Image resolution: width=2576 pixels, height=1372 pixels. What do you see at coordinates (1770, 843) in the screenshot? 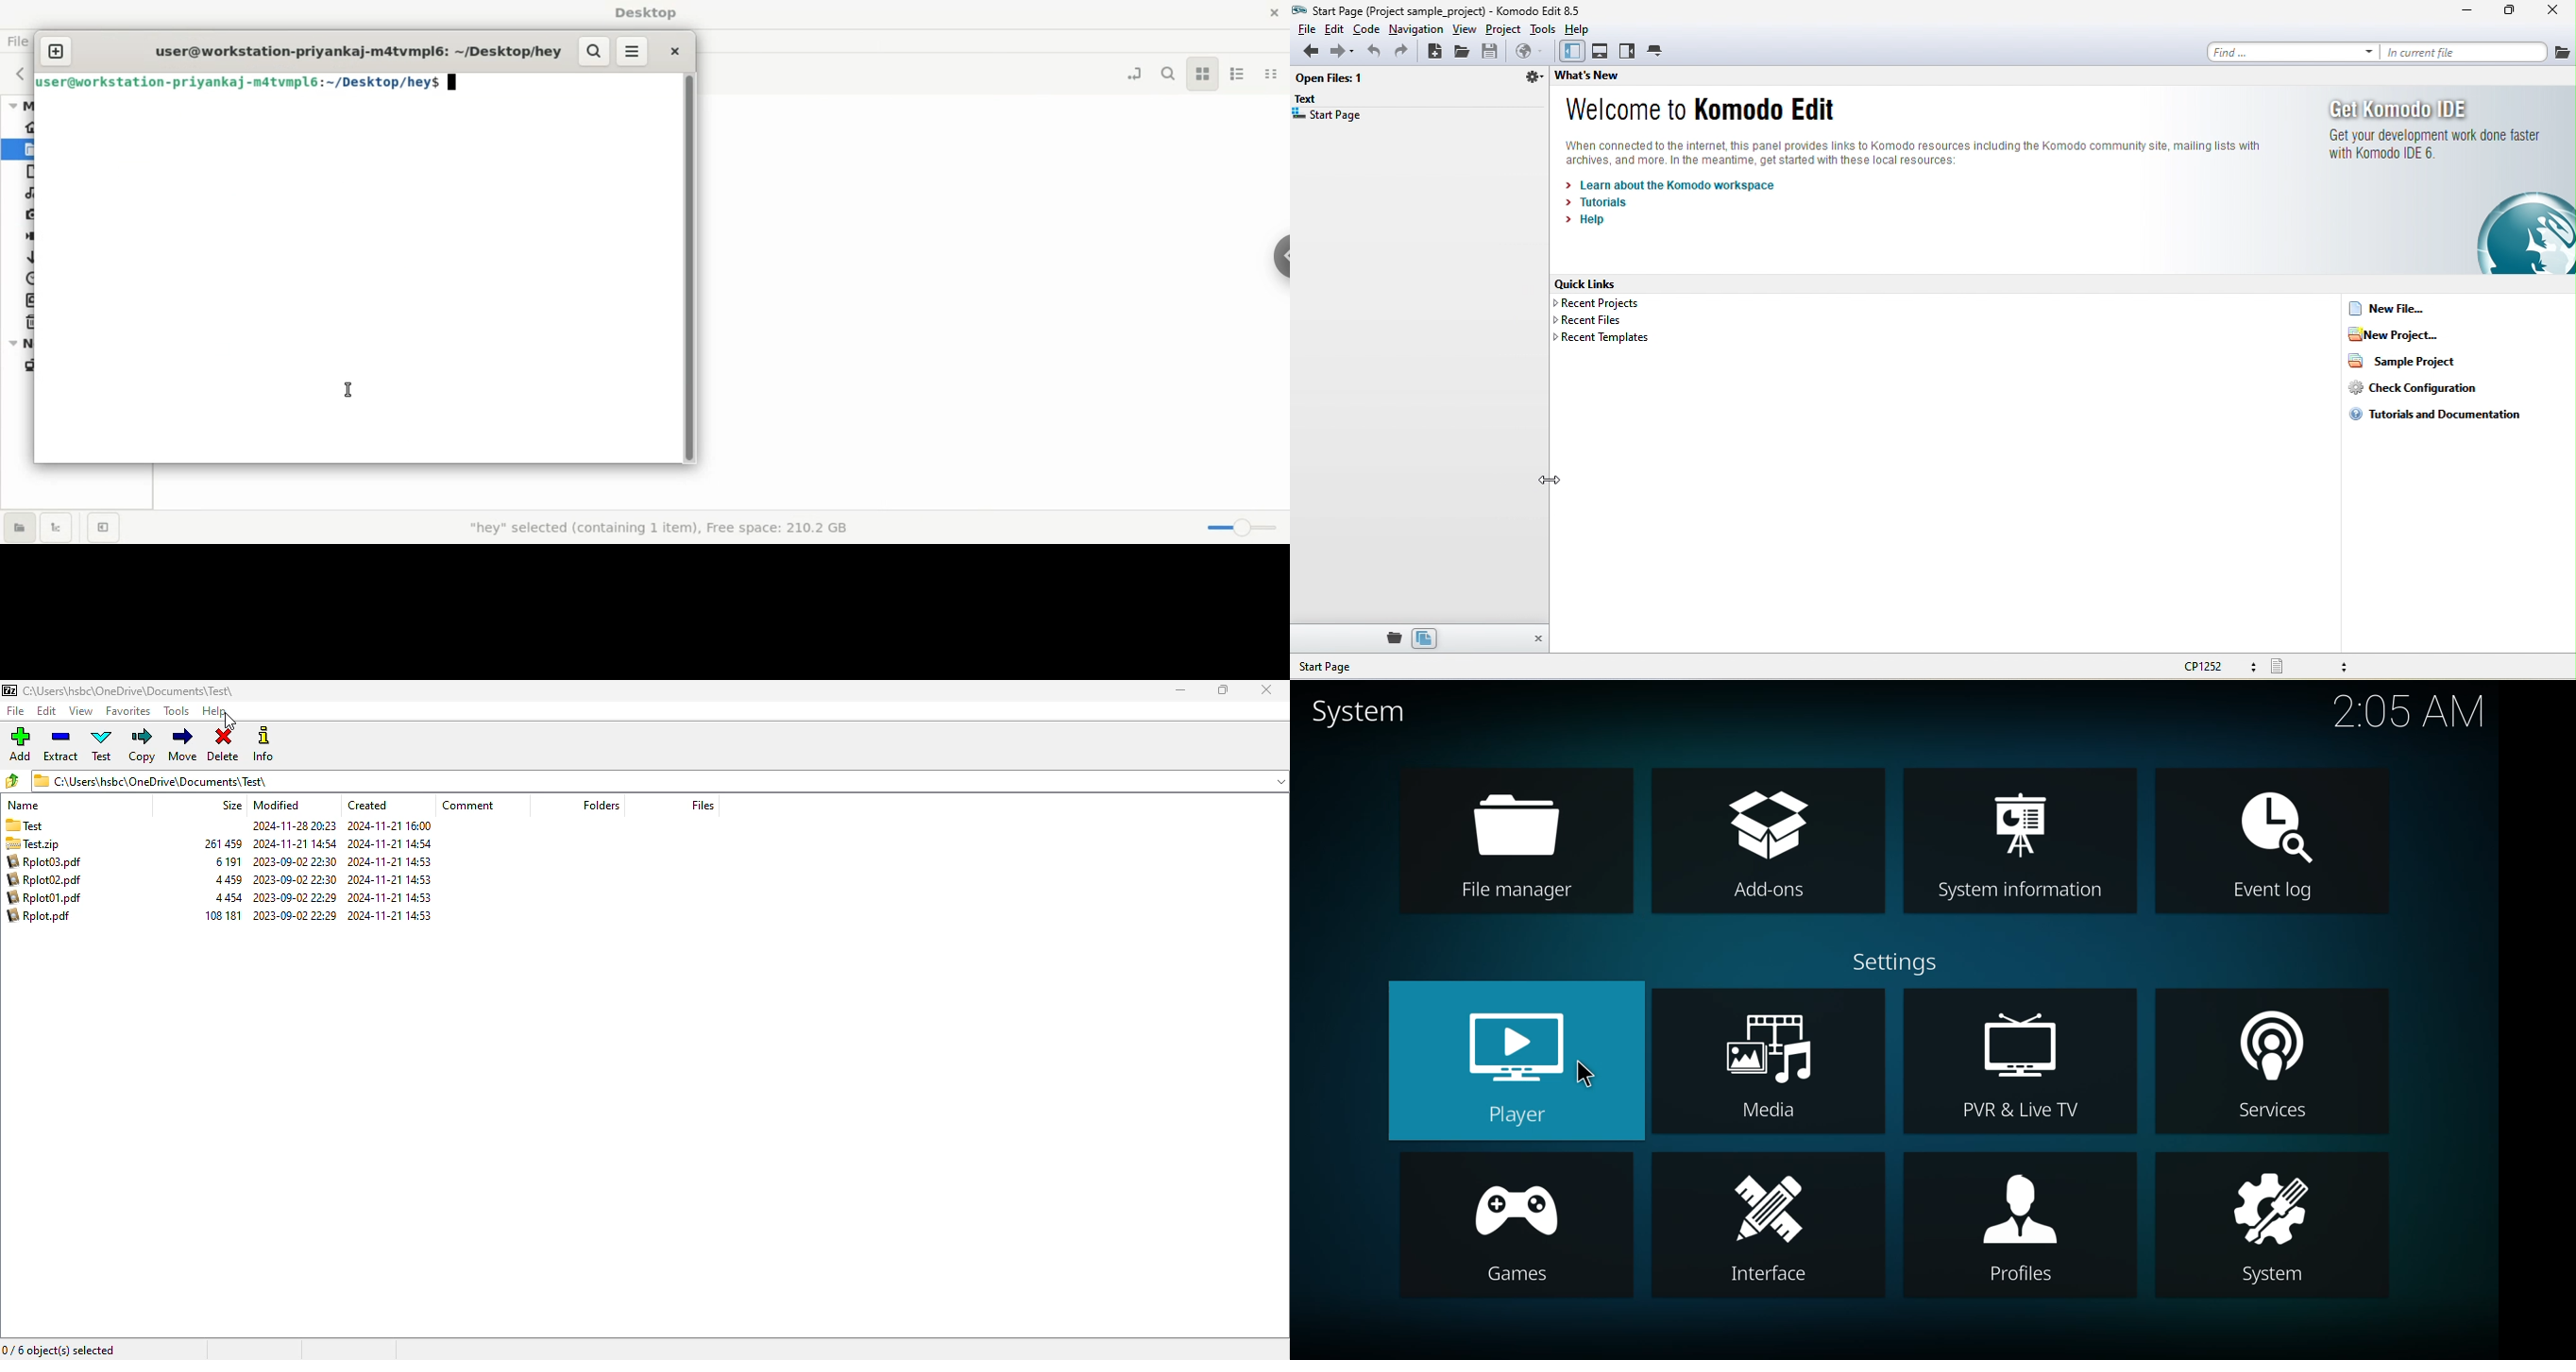
I see `add-ons` at bounding box center [1770, 843].